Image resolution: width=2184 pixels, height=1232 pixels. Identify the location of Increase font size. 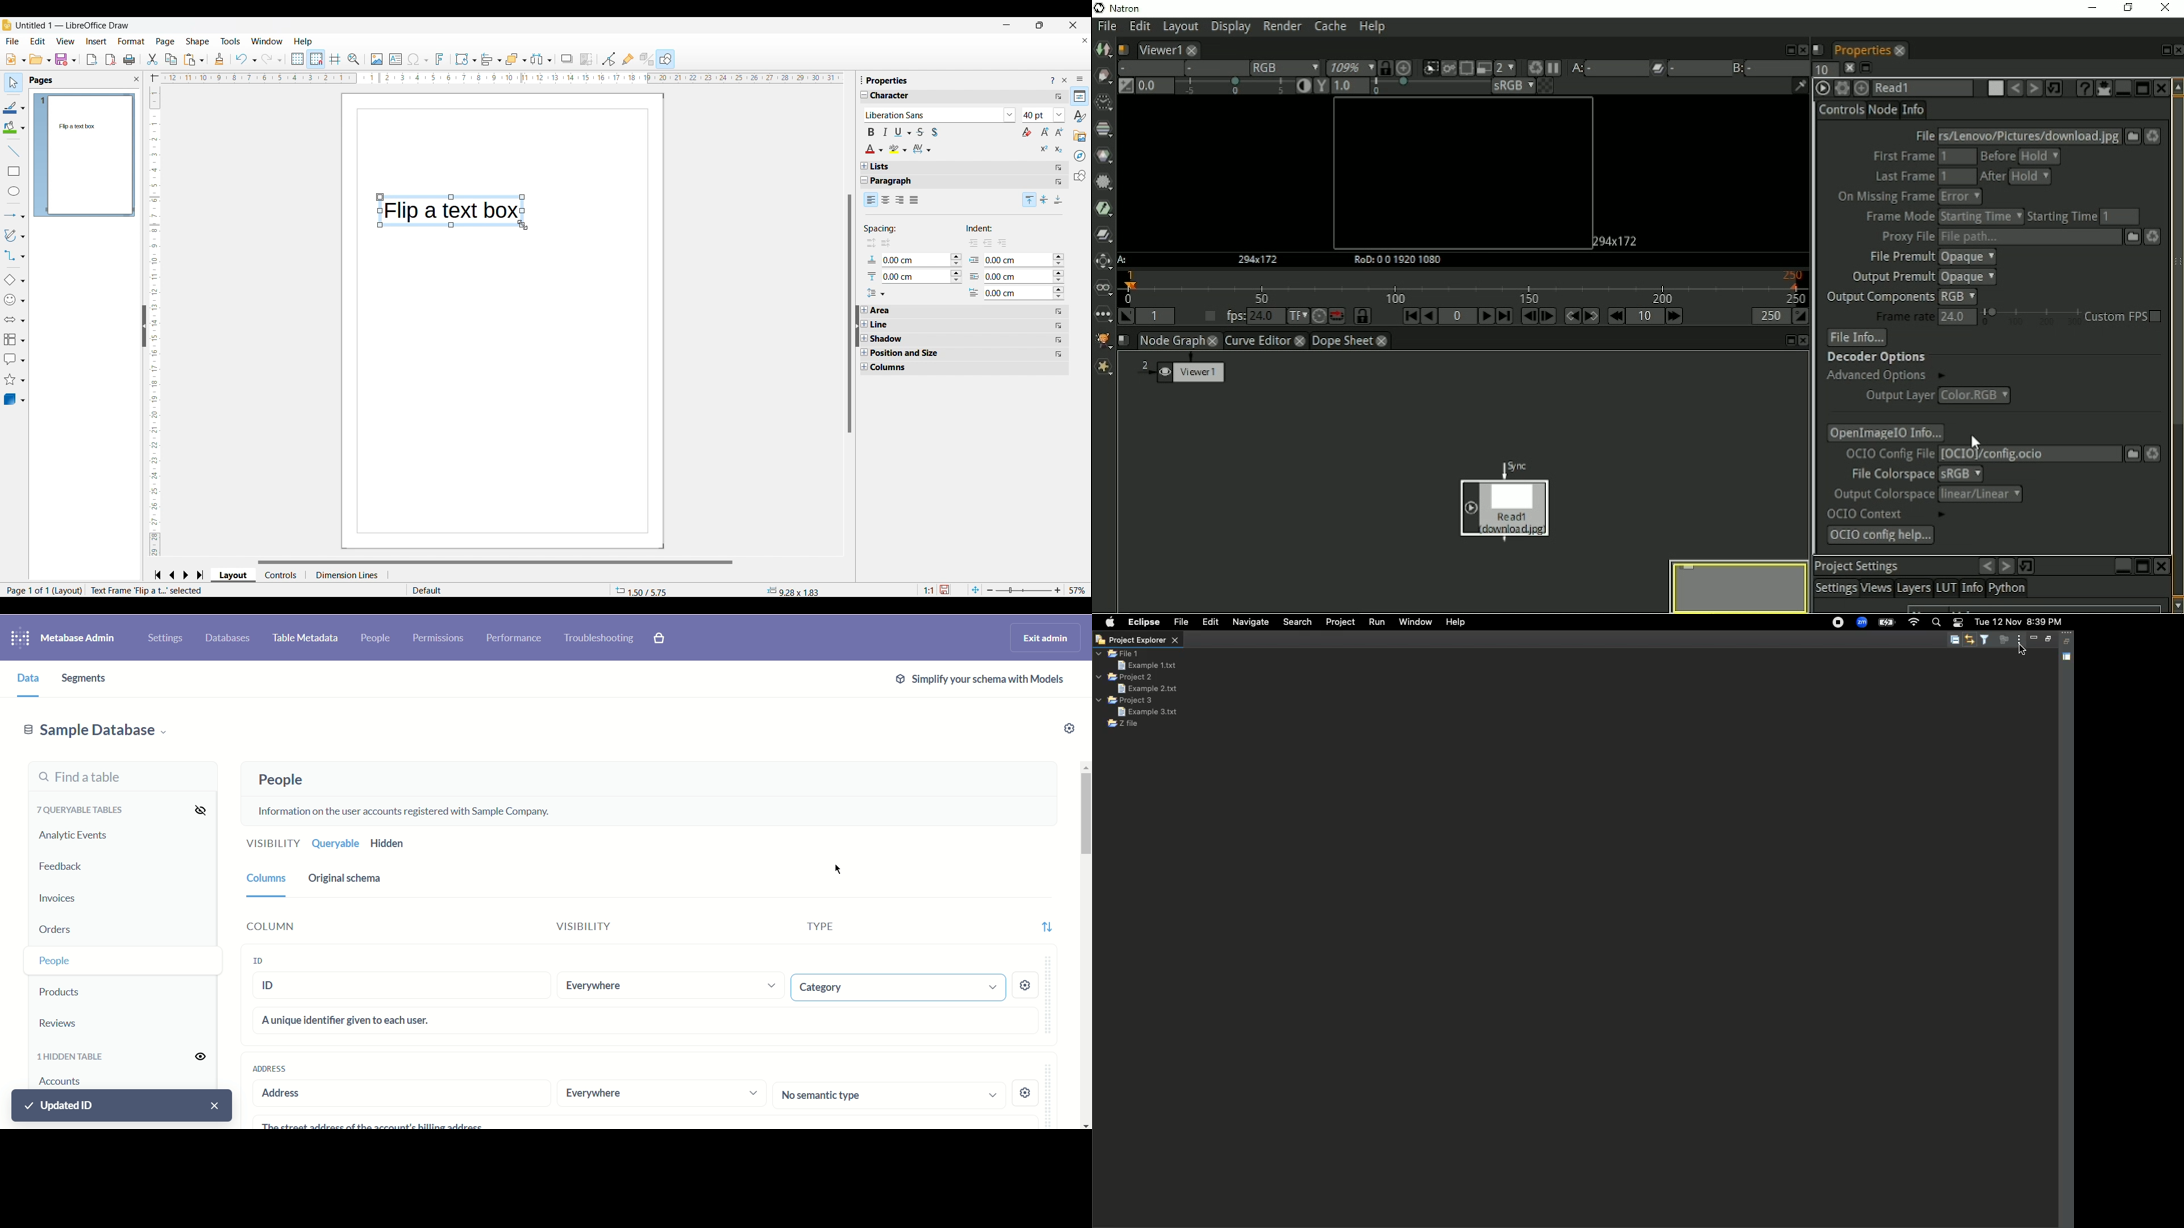
(1046, 131).